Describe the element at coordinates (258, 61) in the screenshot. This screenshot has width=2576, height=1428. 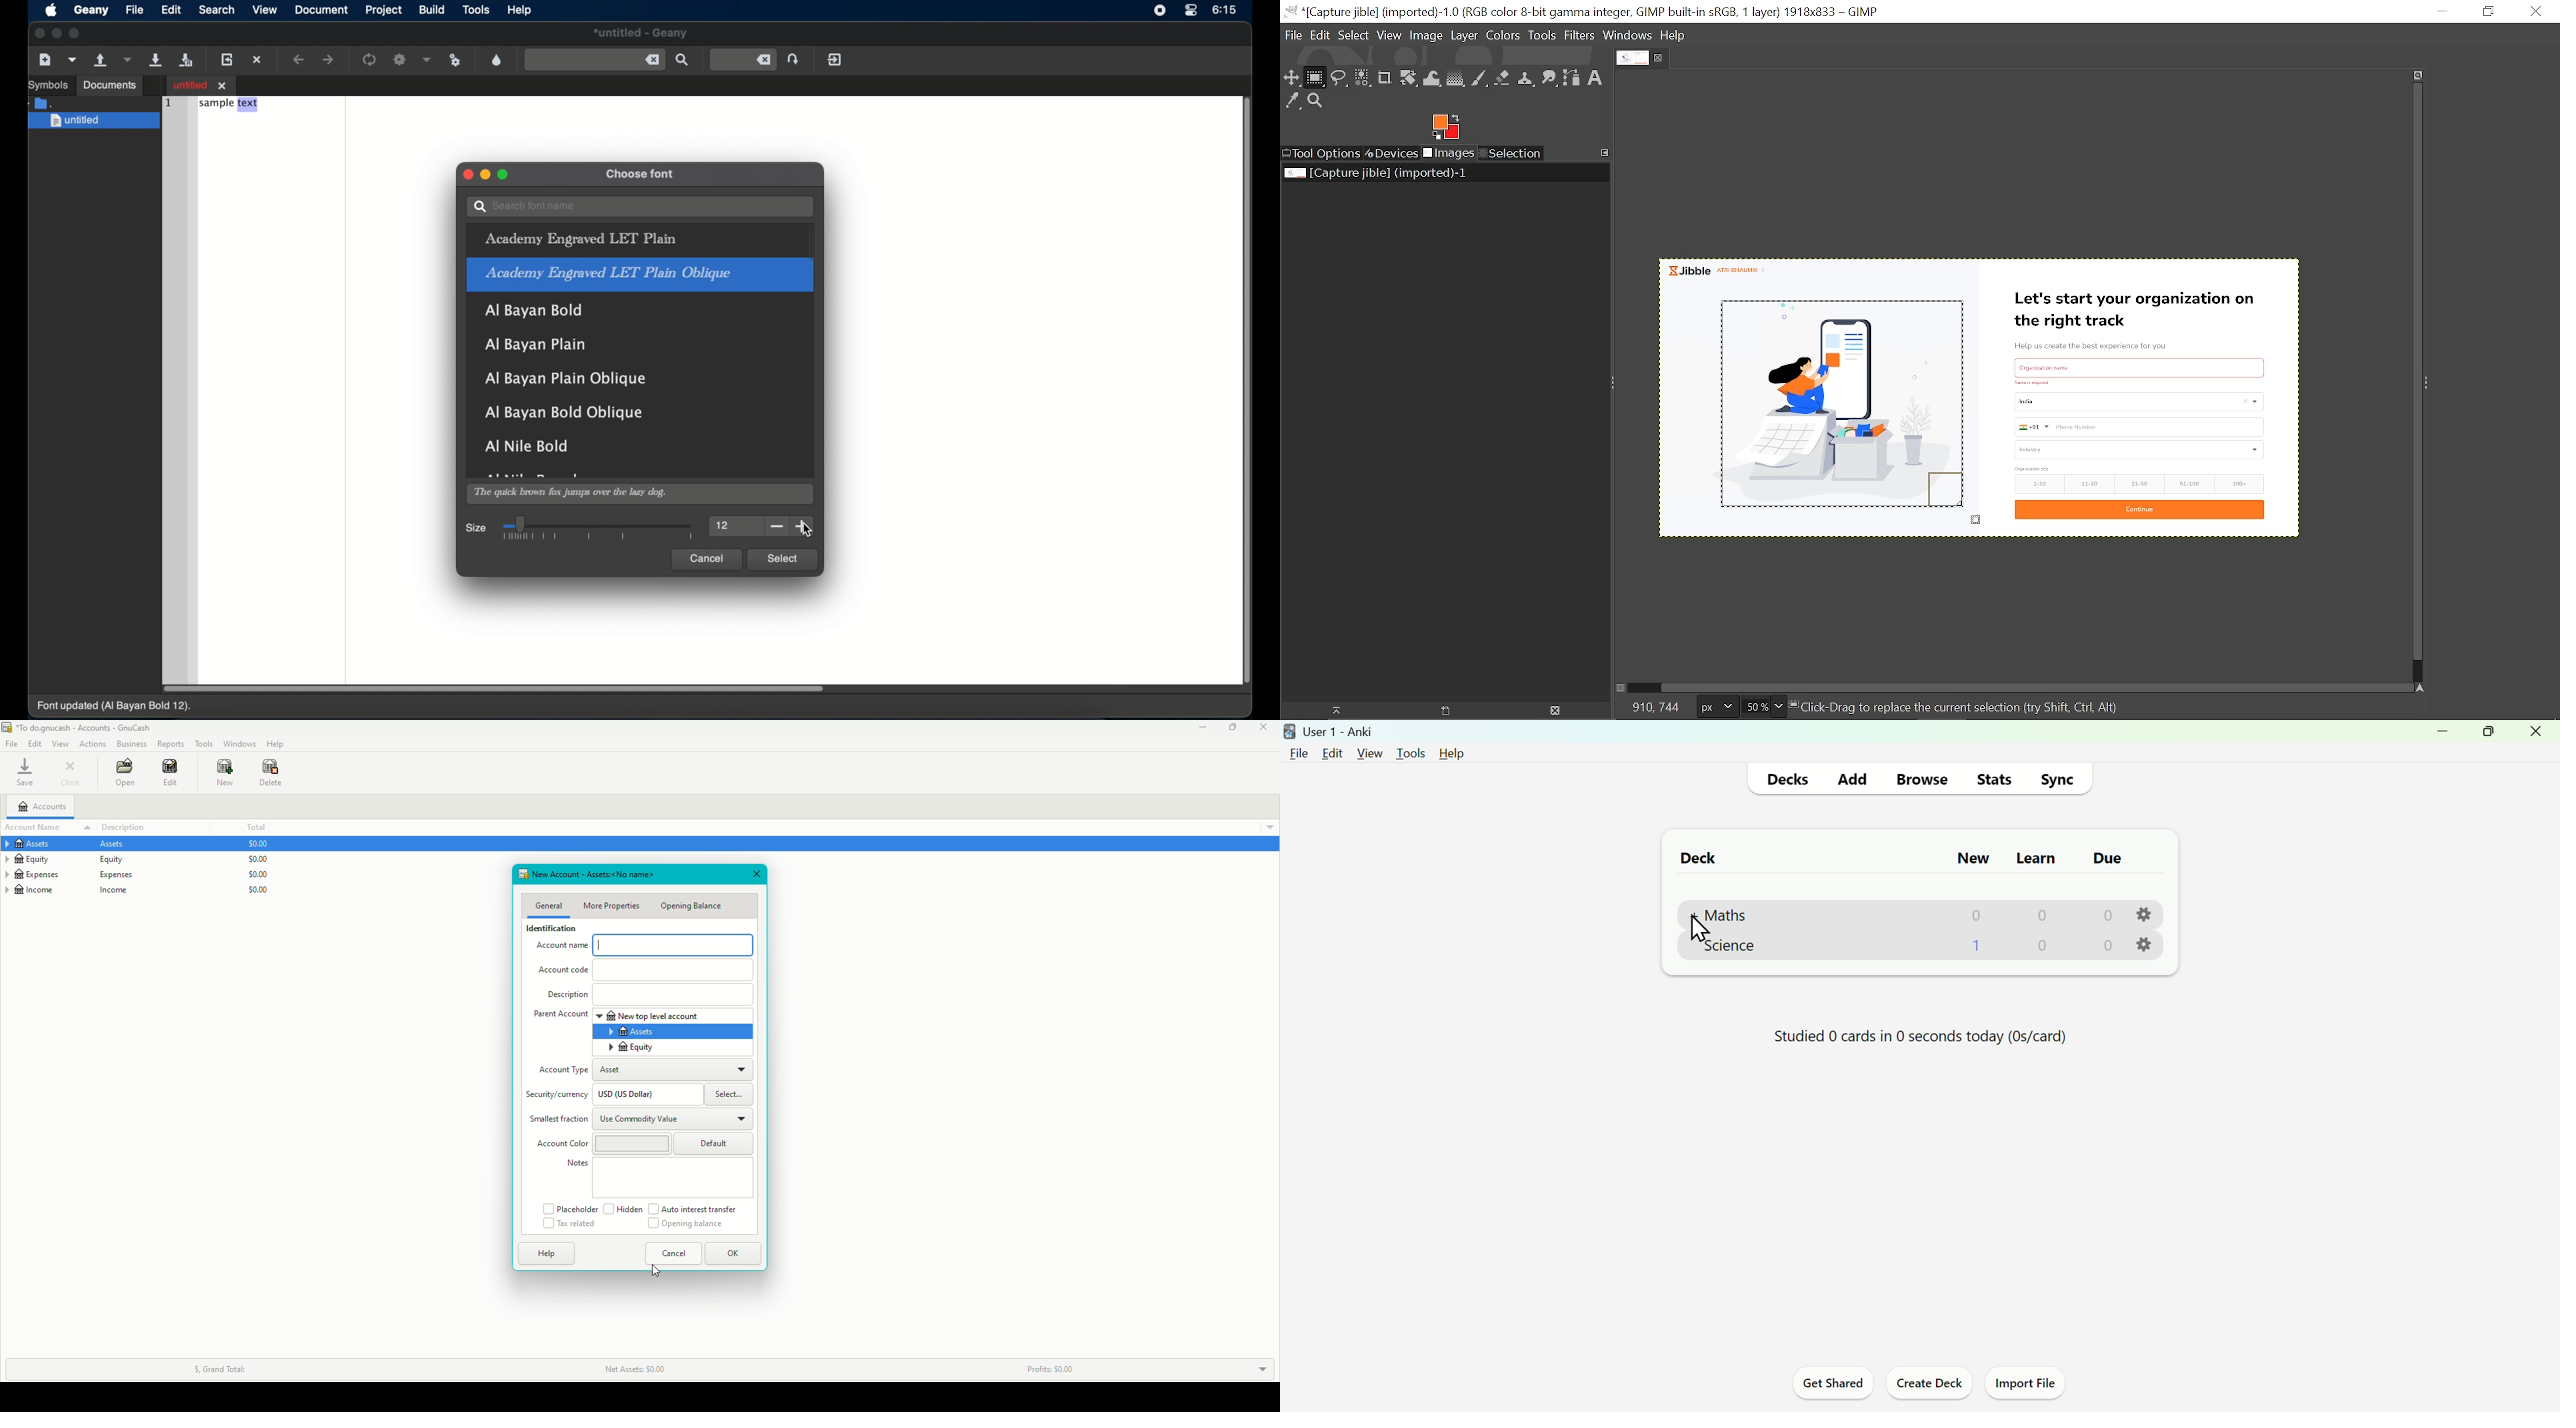
I see `close the current file` at that location.